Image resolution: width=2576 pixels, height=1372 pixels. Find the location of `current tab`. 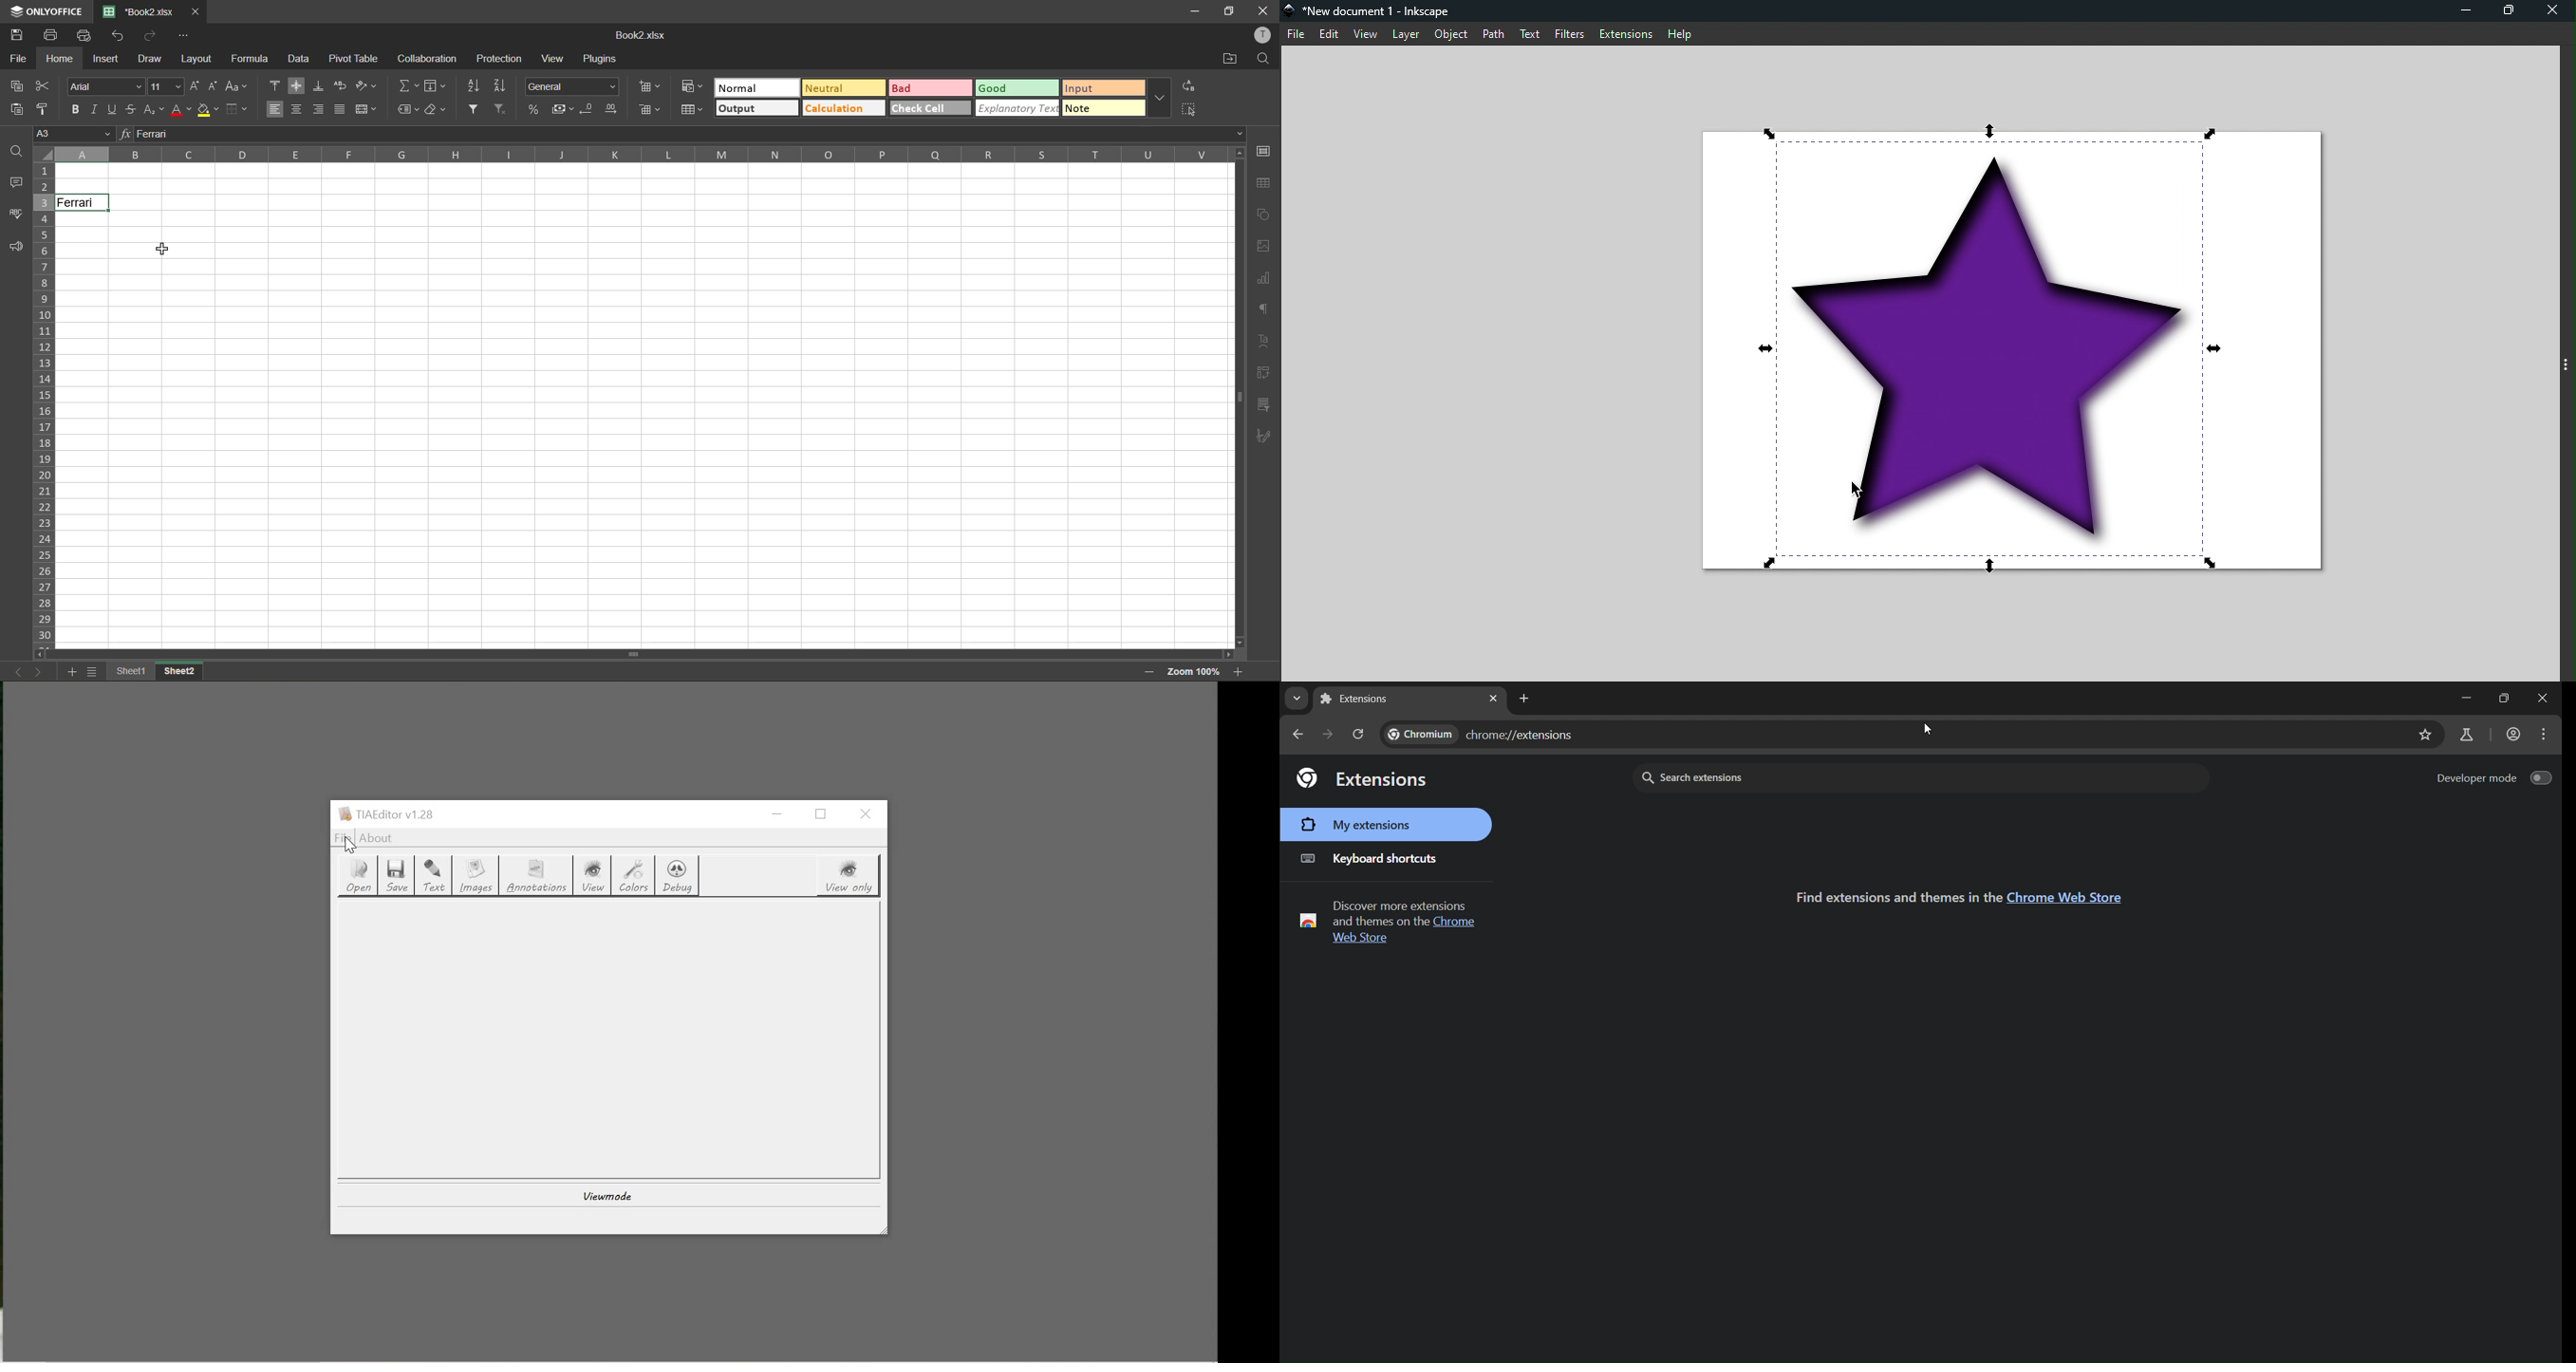

current tab is located at coordinates (1360, 699).